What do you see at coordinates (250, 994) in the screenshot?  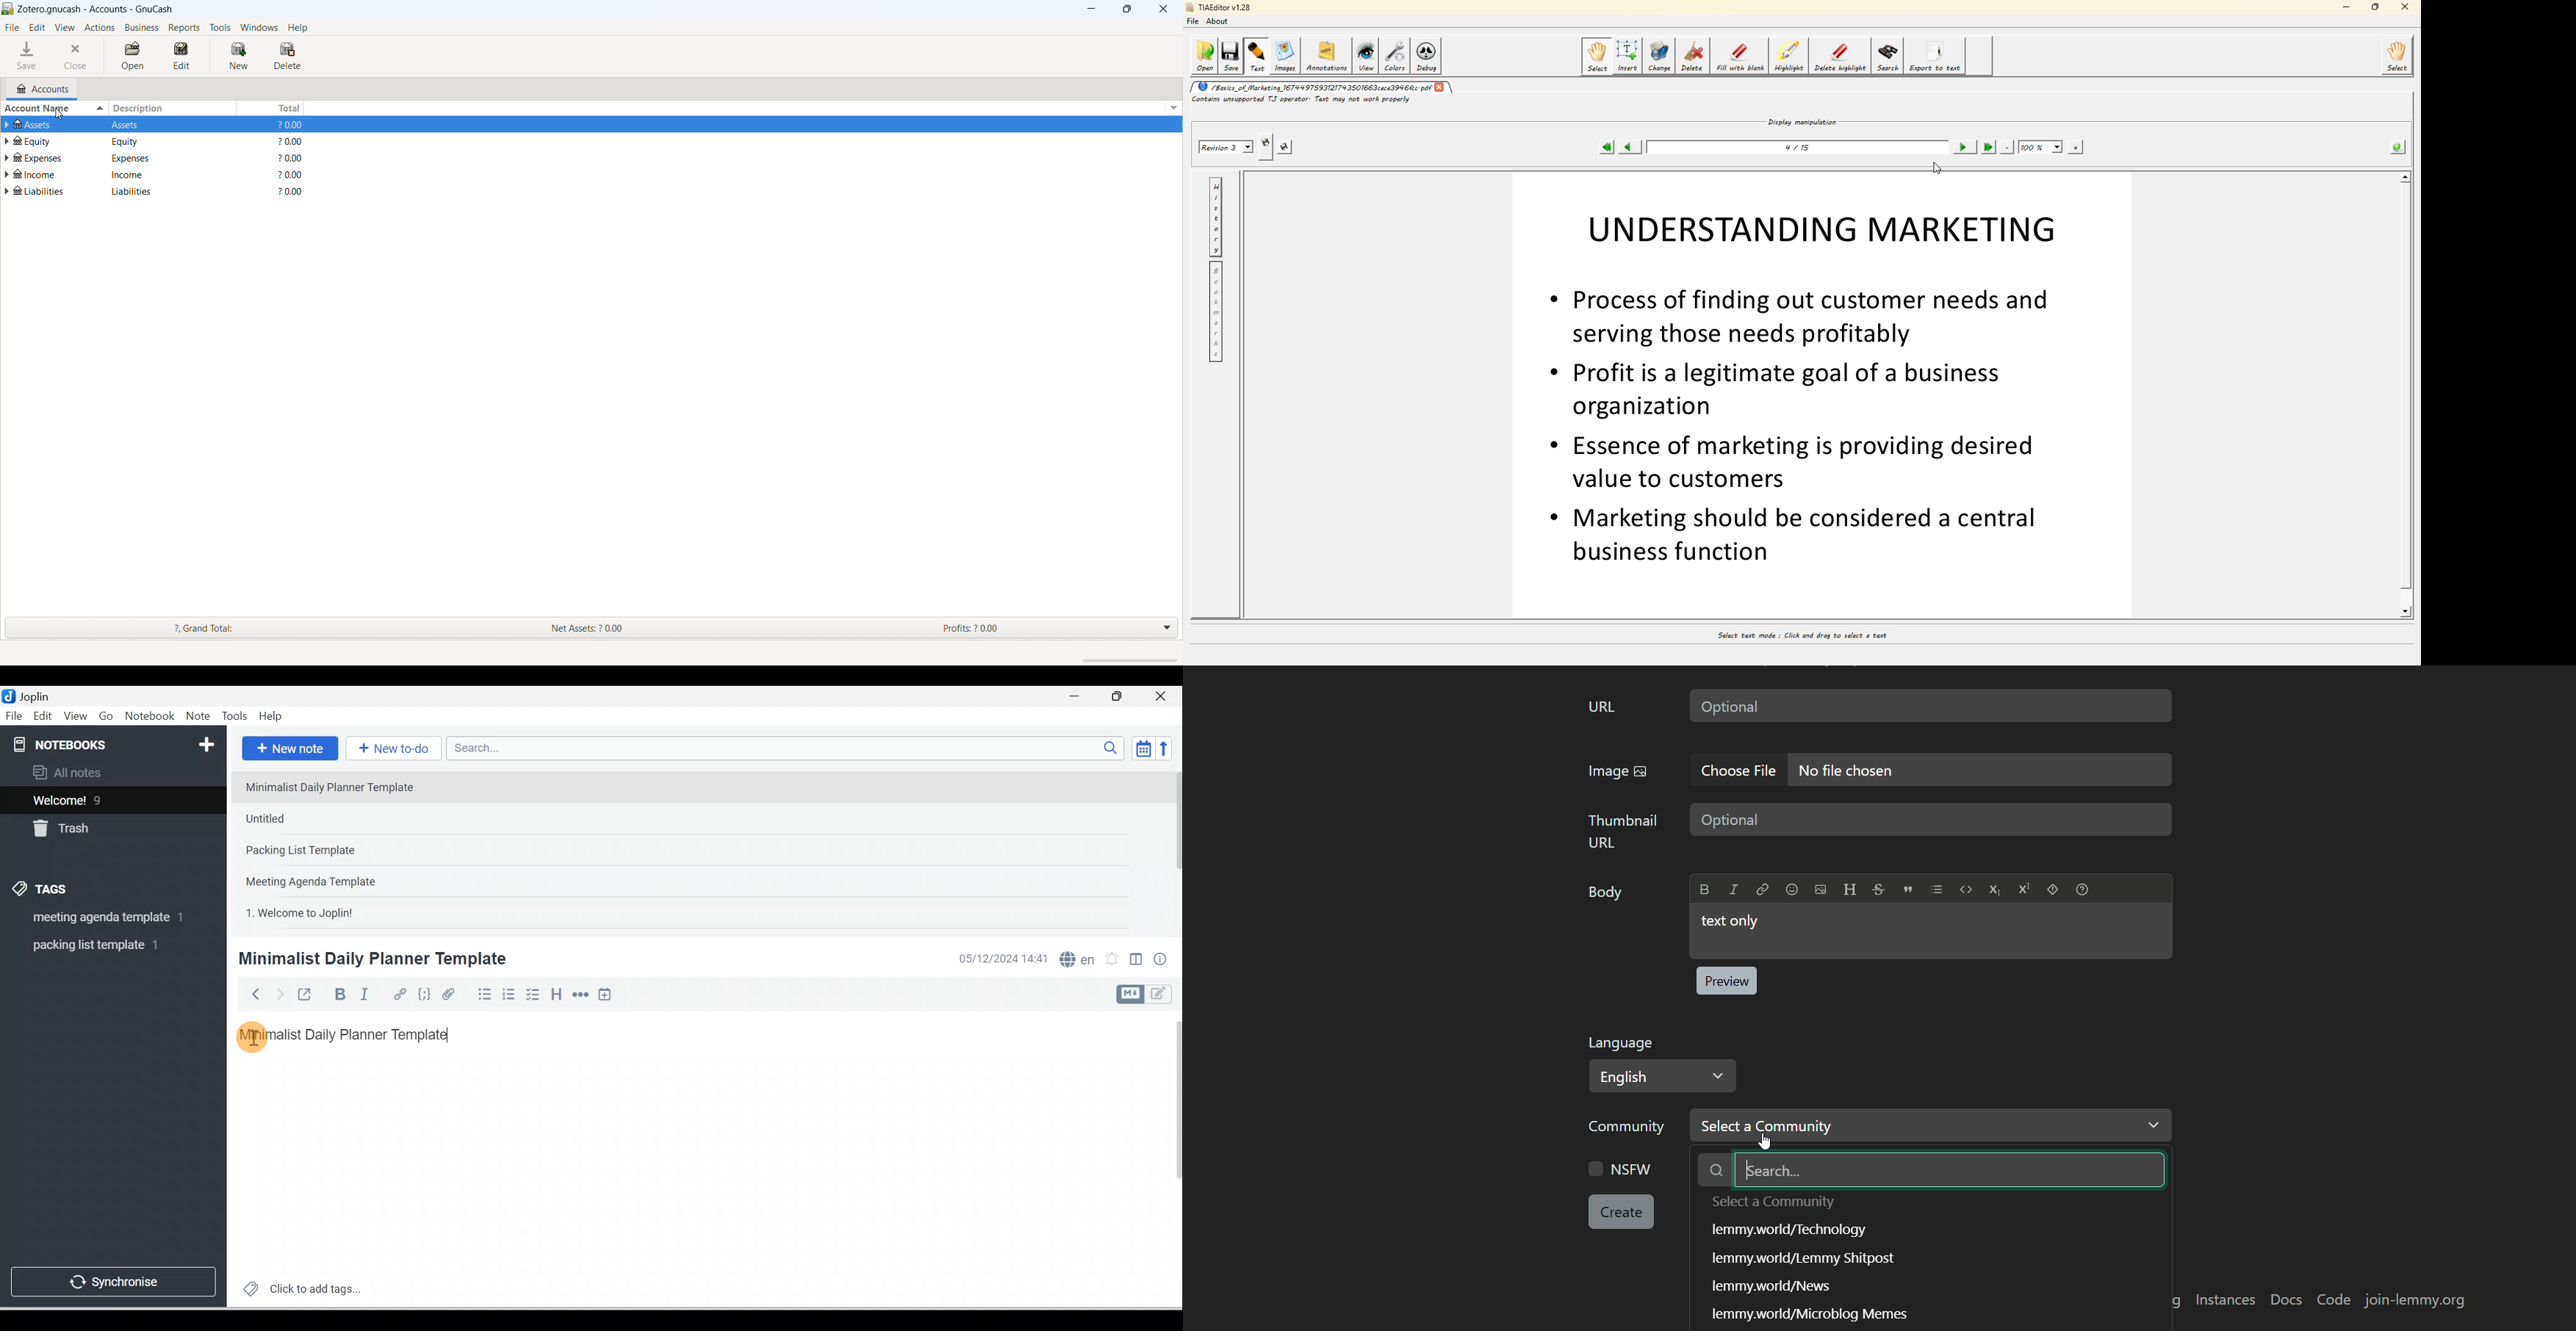 I see `Back` at bounding box center [250, 994].